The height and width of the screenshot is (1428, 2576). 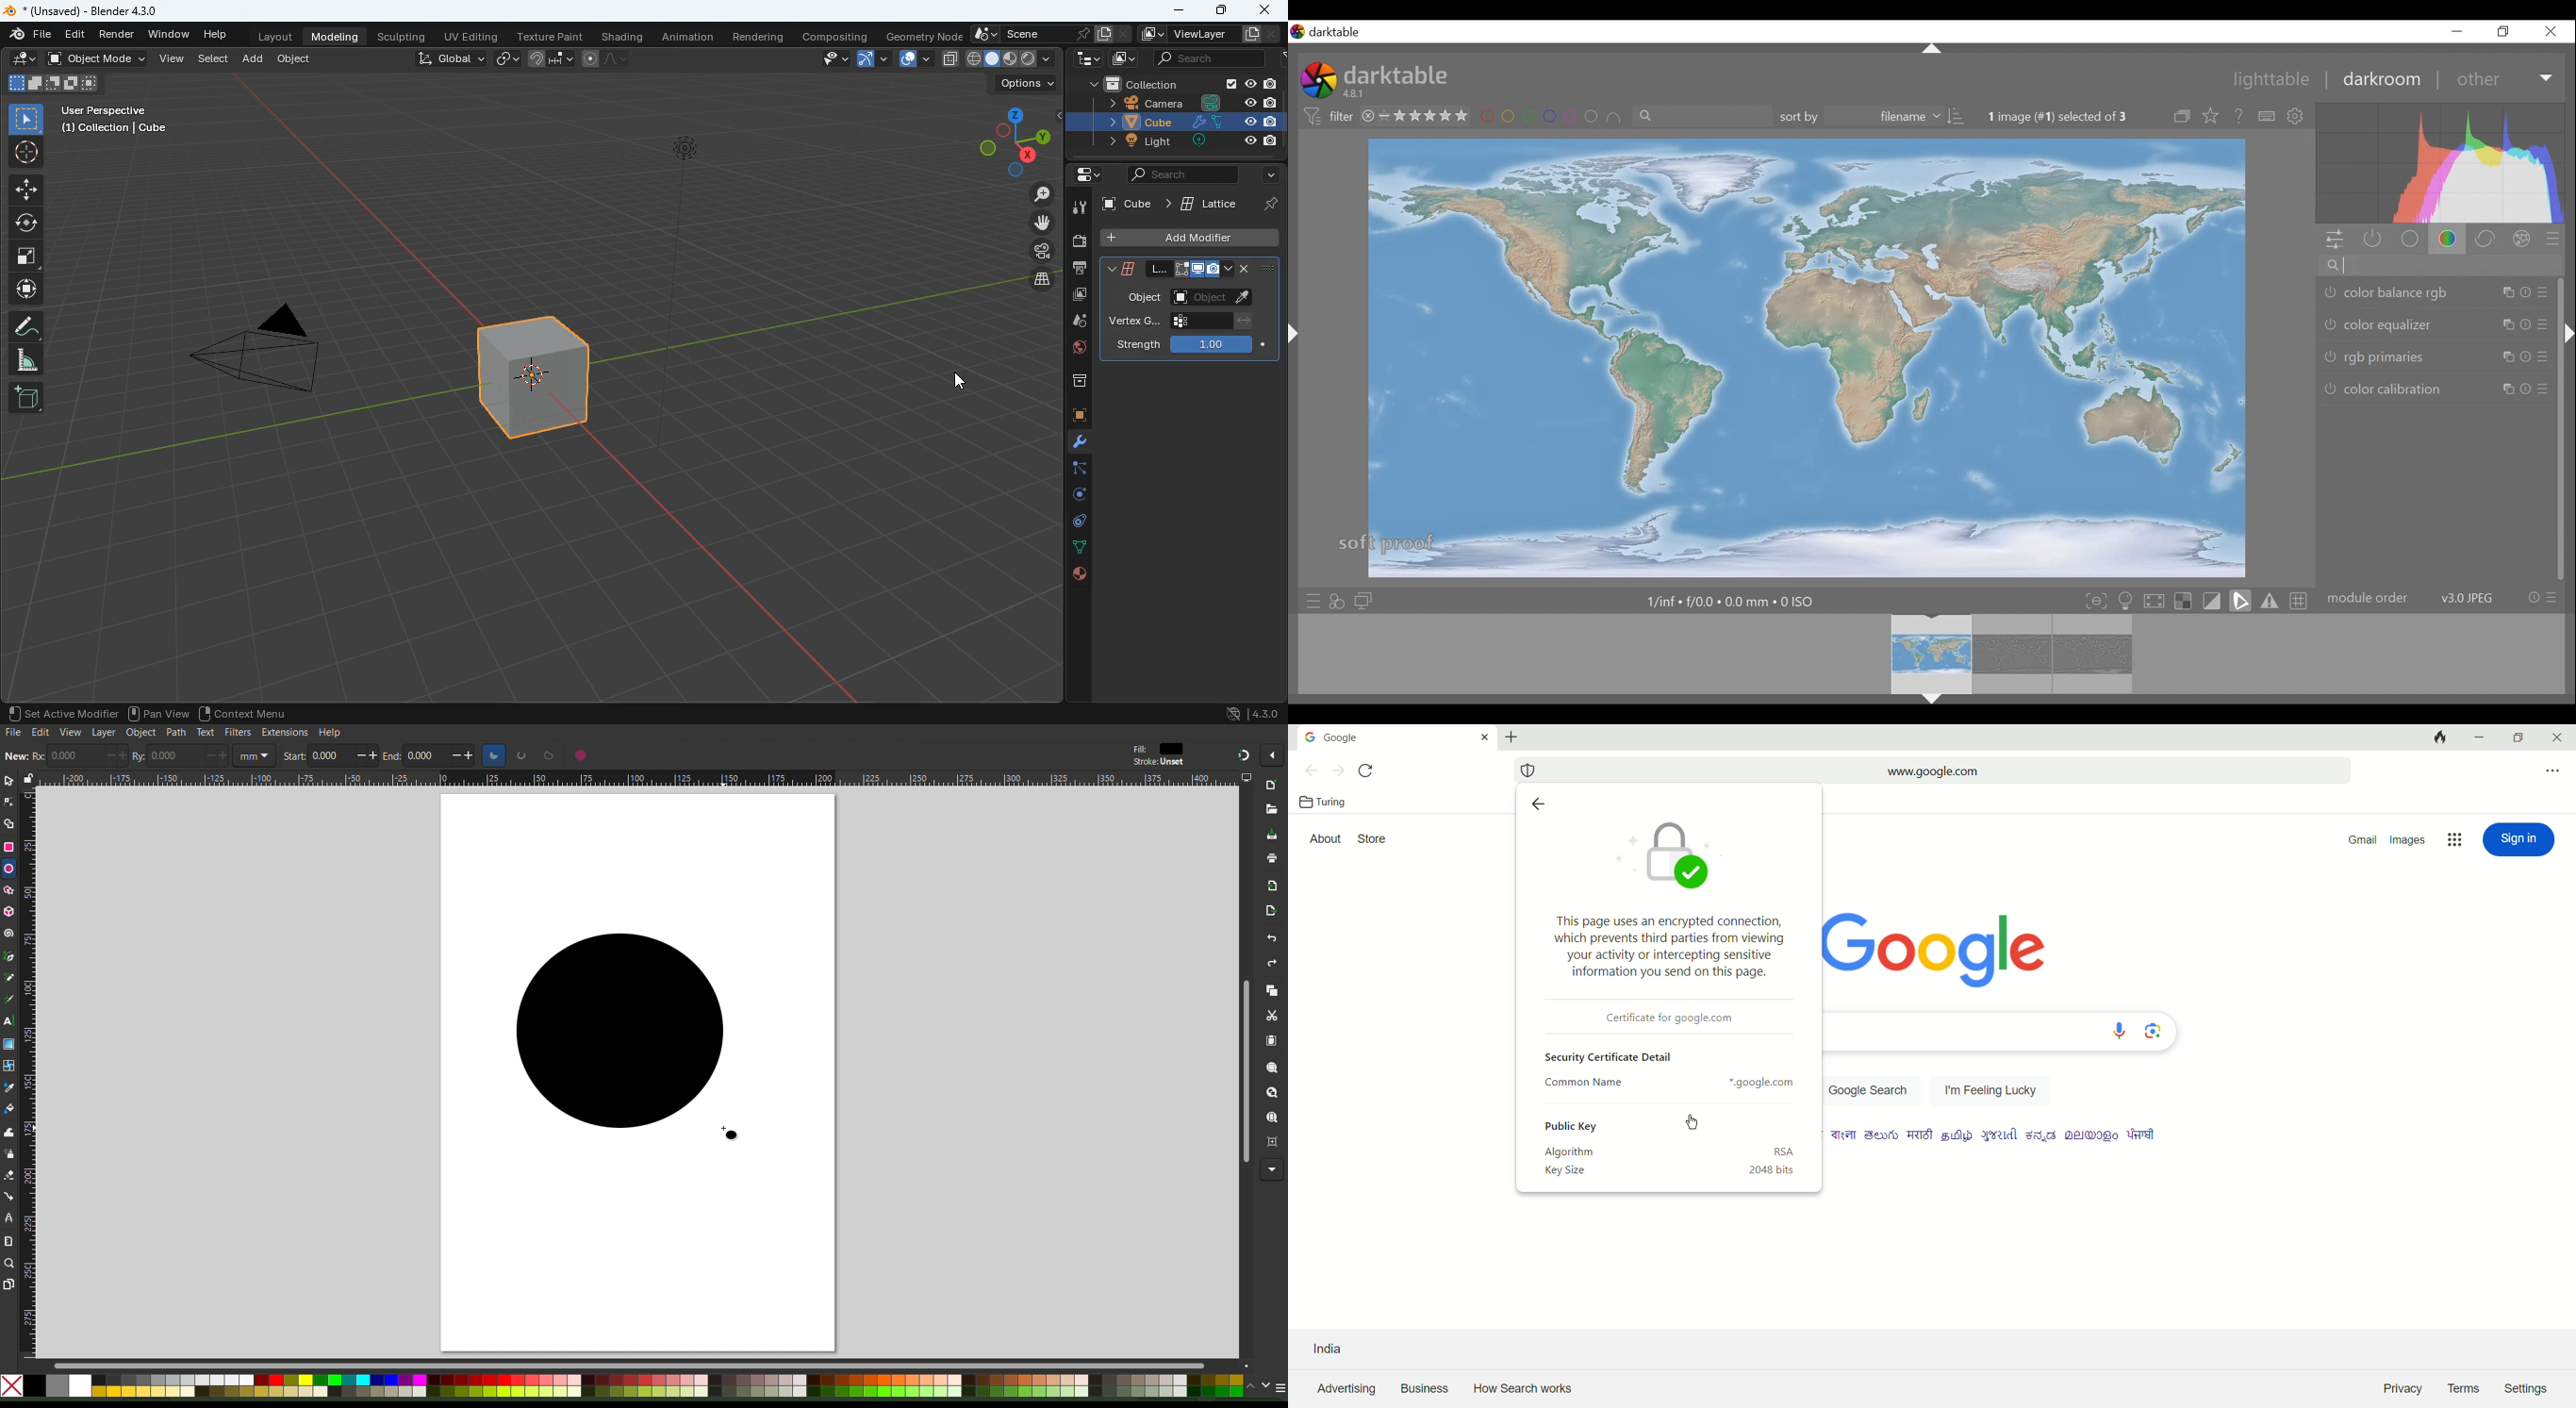 What do you see at coordinates (2240, 601) in the screenshot?
I see `toggle softproofing` at bounding box center [2240, 601].